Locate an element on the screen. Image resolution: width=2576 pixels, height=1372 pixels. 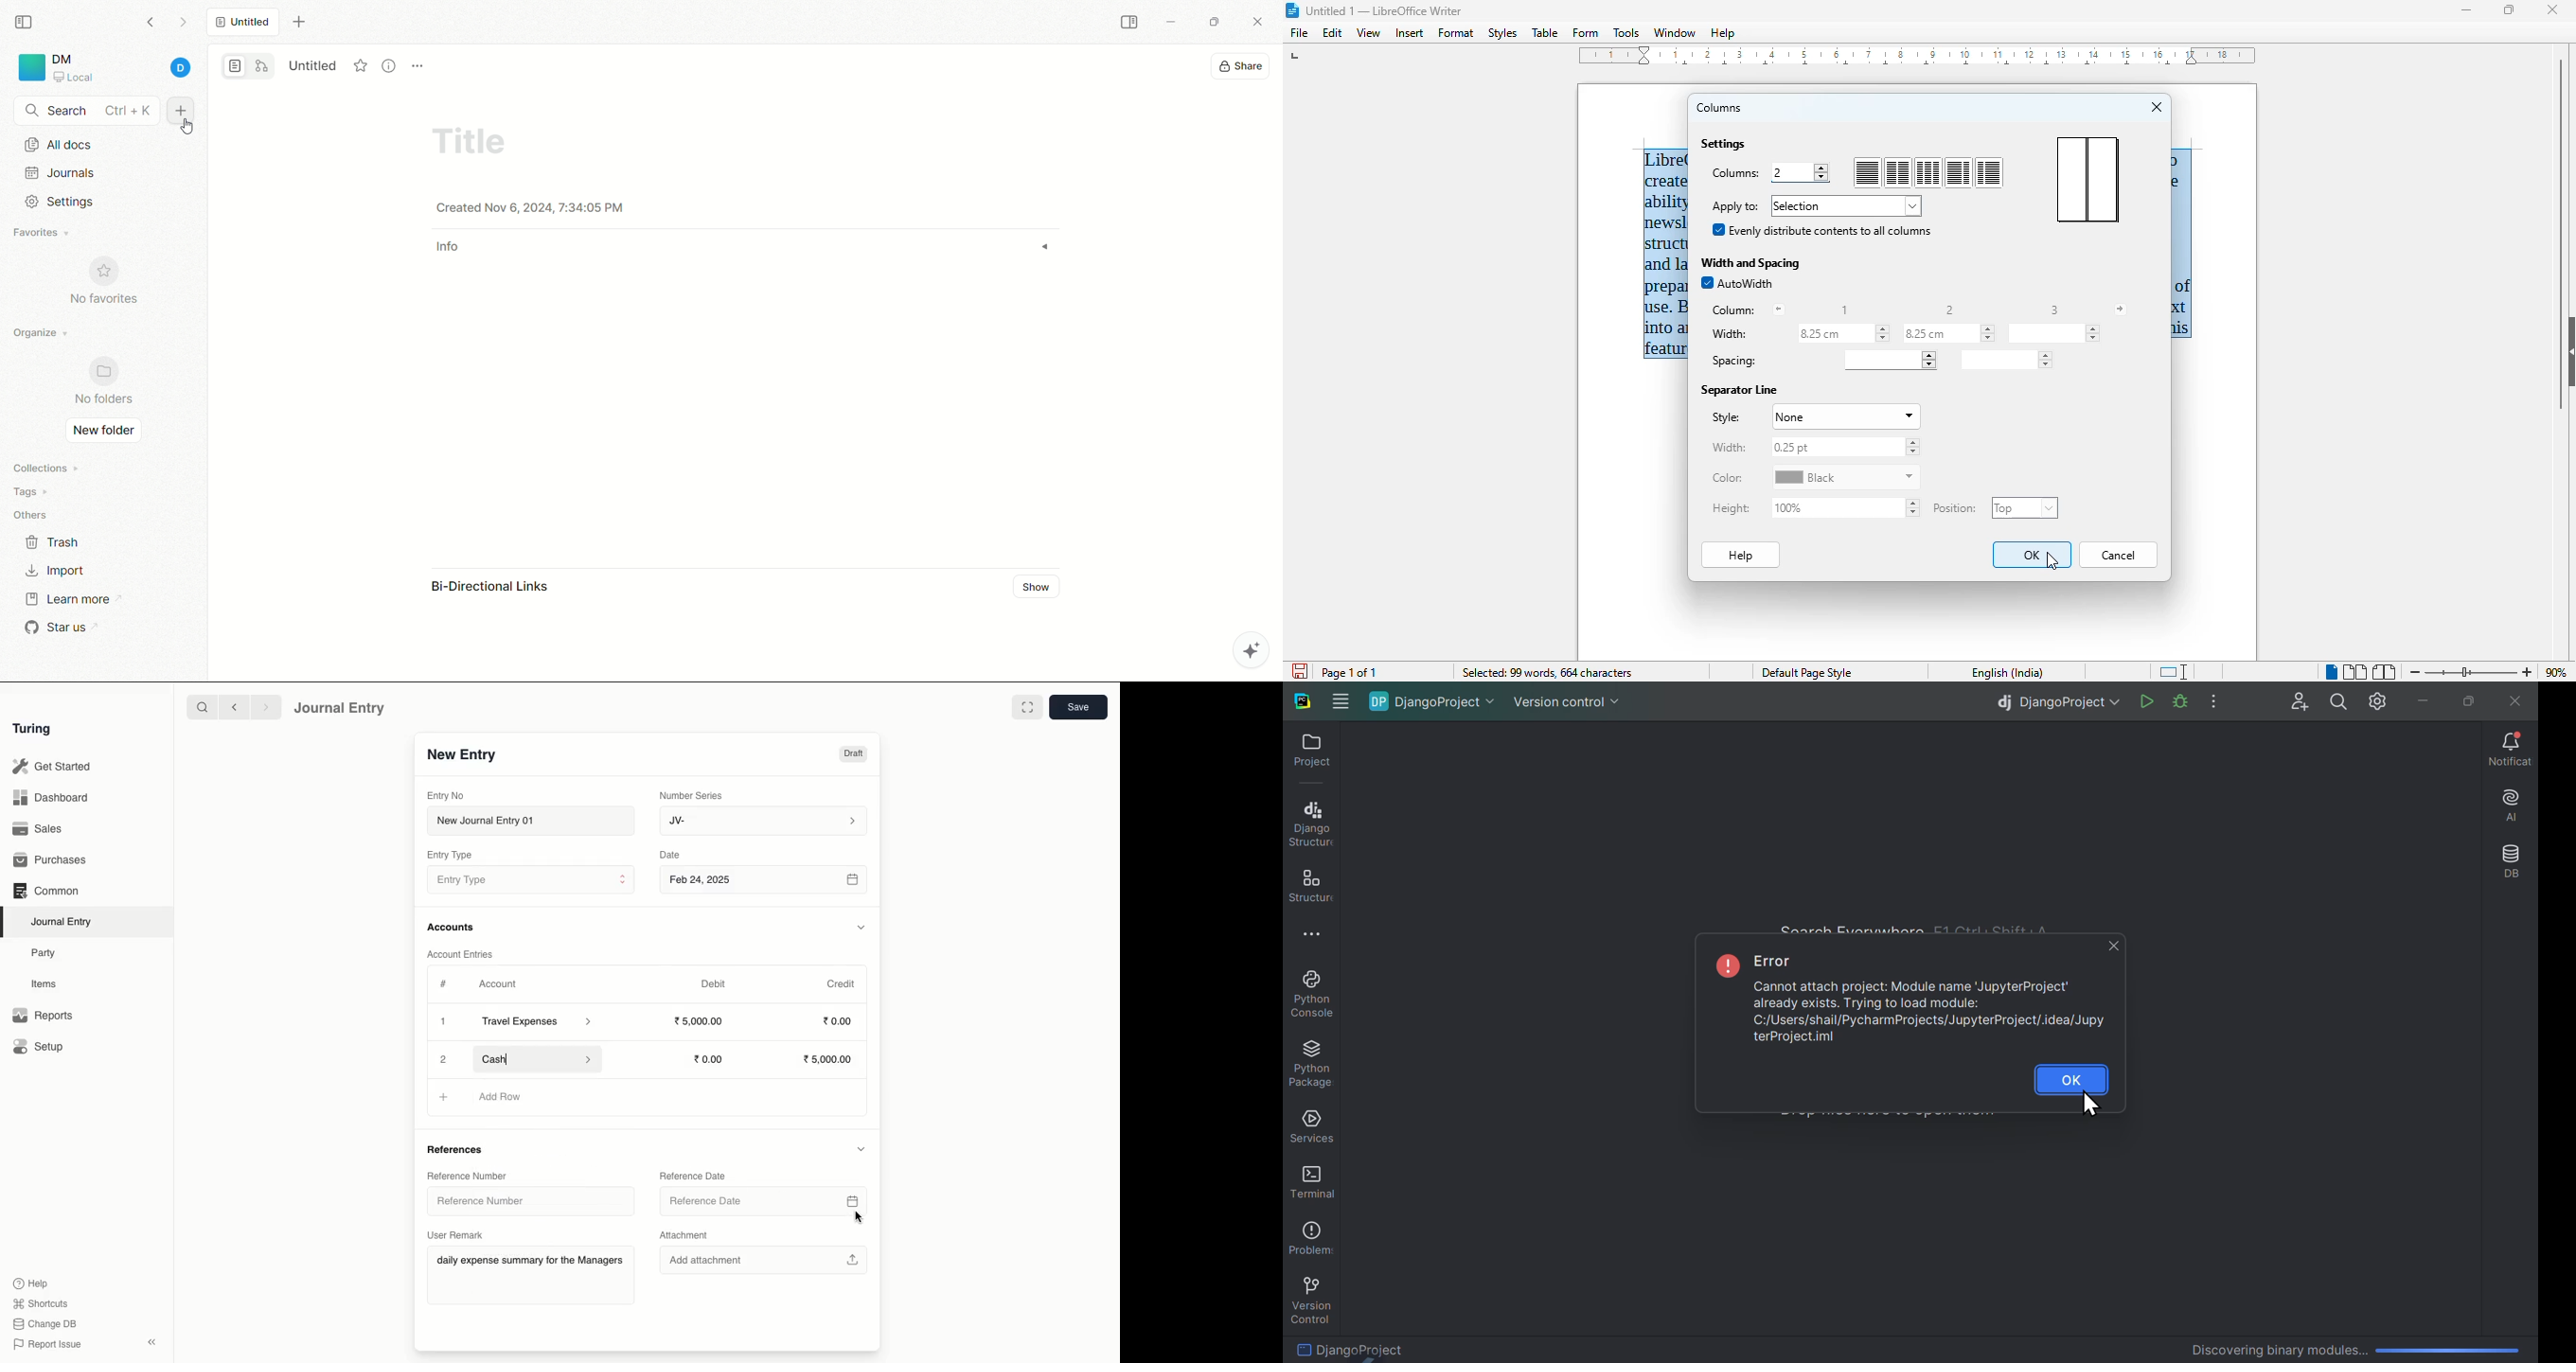
Problems is located at coordinates (1309, 1235).